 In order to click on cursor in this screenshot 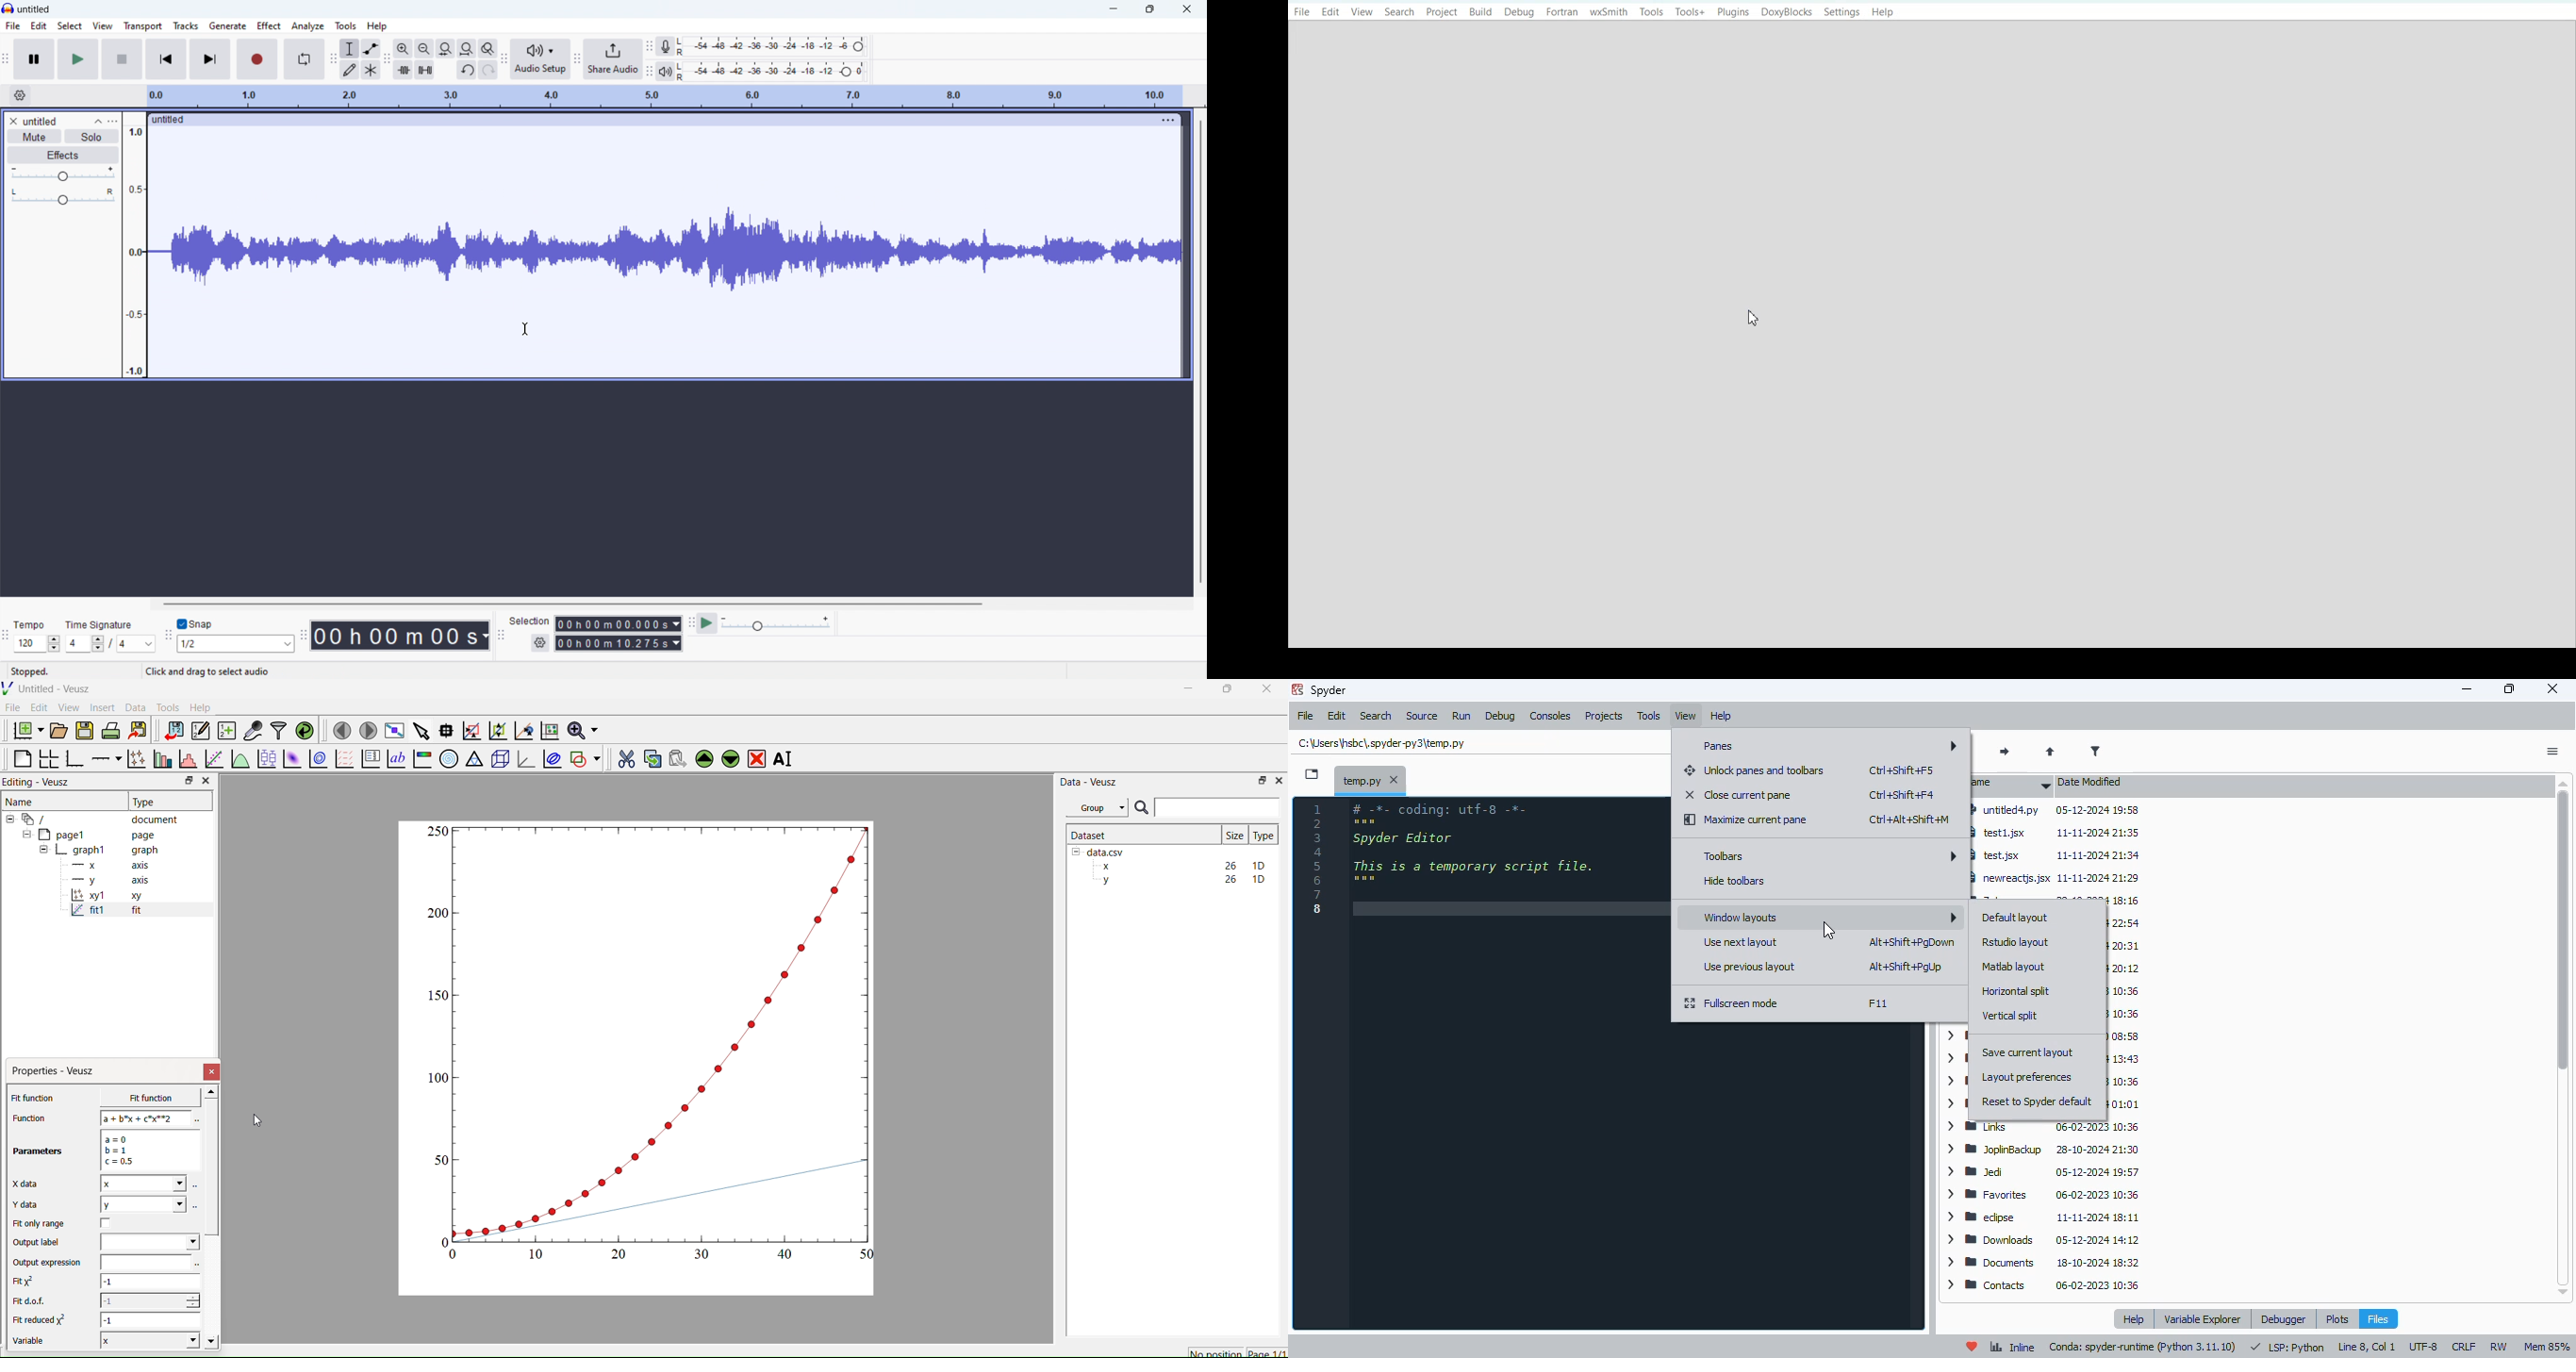, I will do `click(1828, 930)`.